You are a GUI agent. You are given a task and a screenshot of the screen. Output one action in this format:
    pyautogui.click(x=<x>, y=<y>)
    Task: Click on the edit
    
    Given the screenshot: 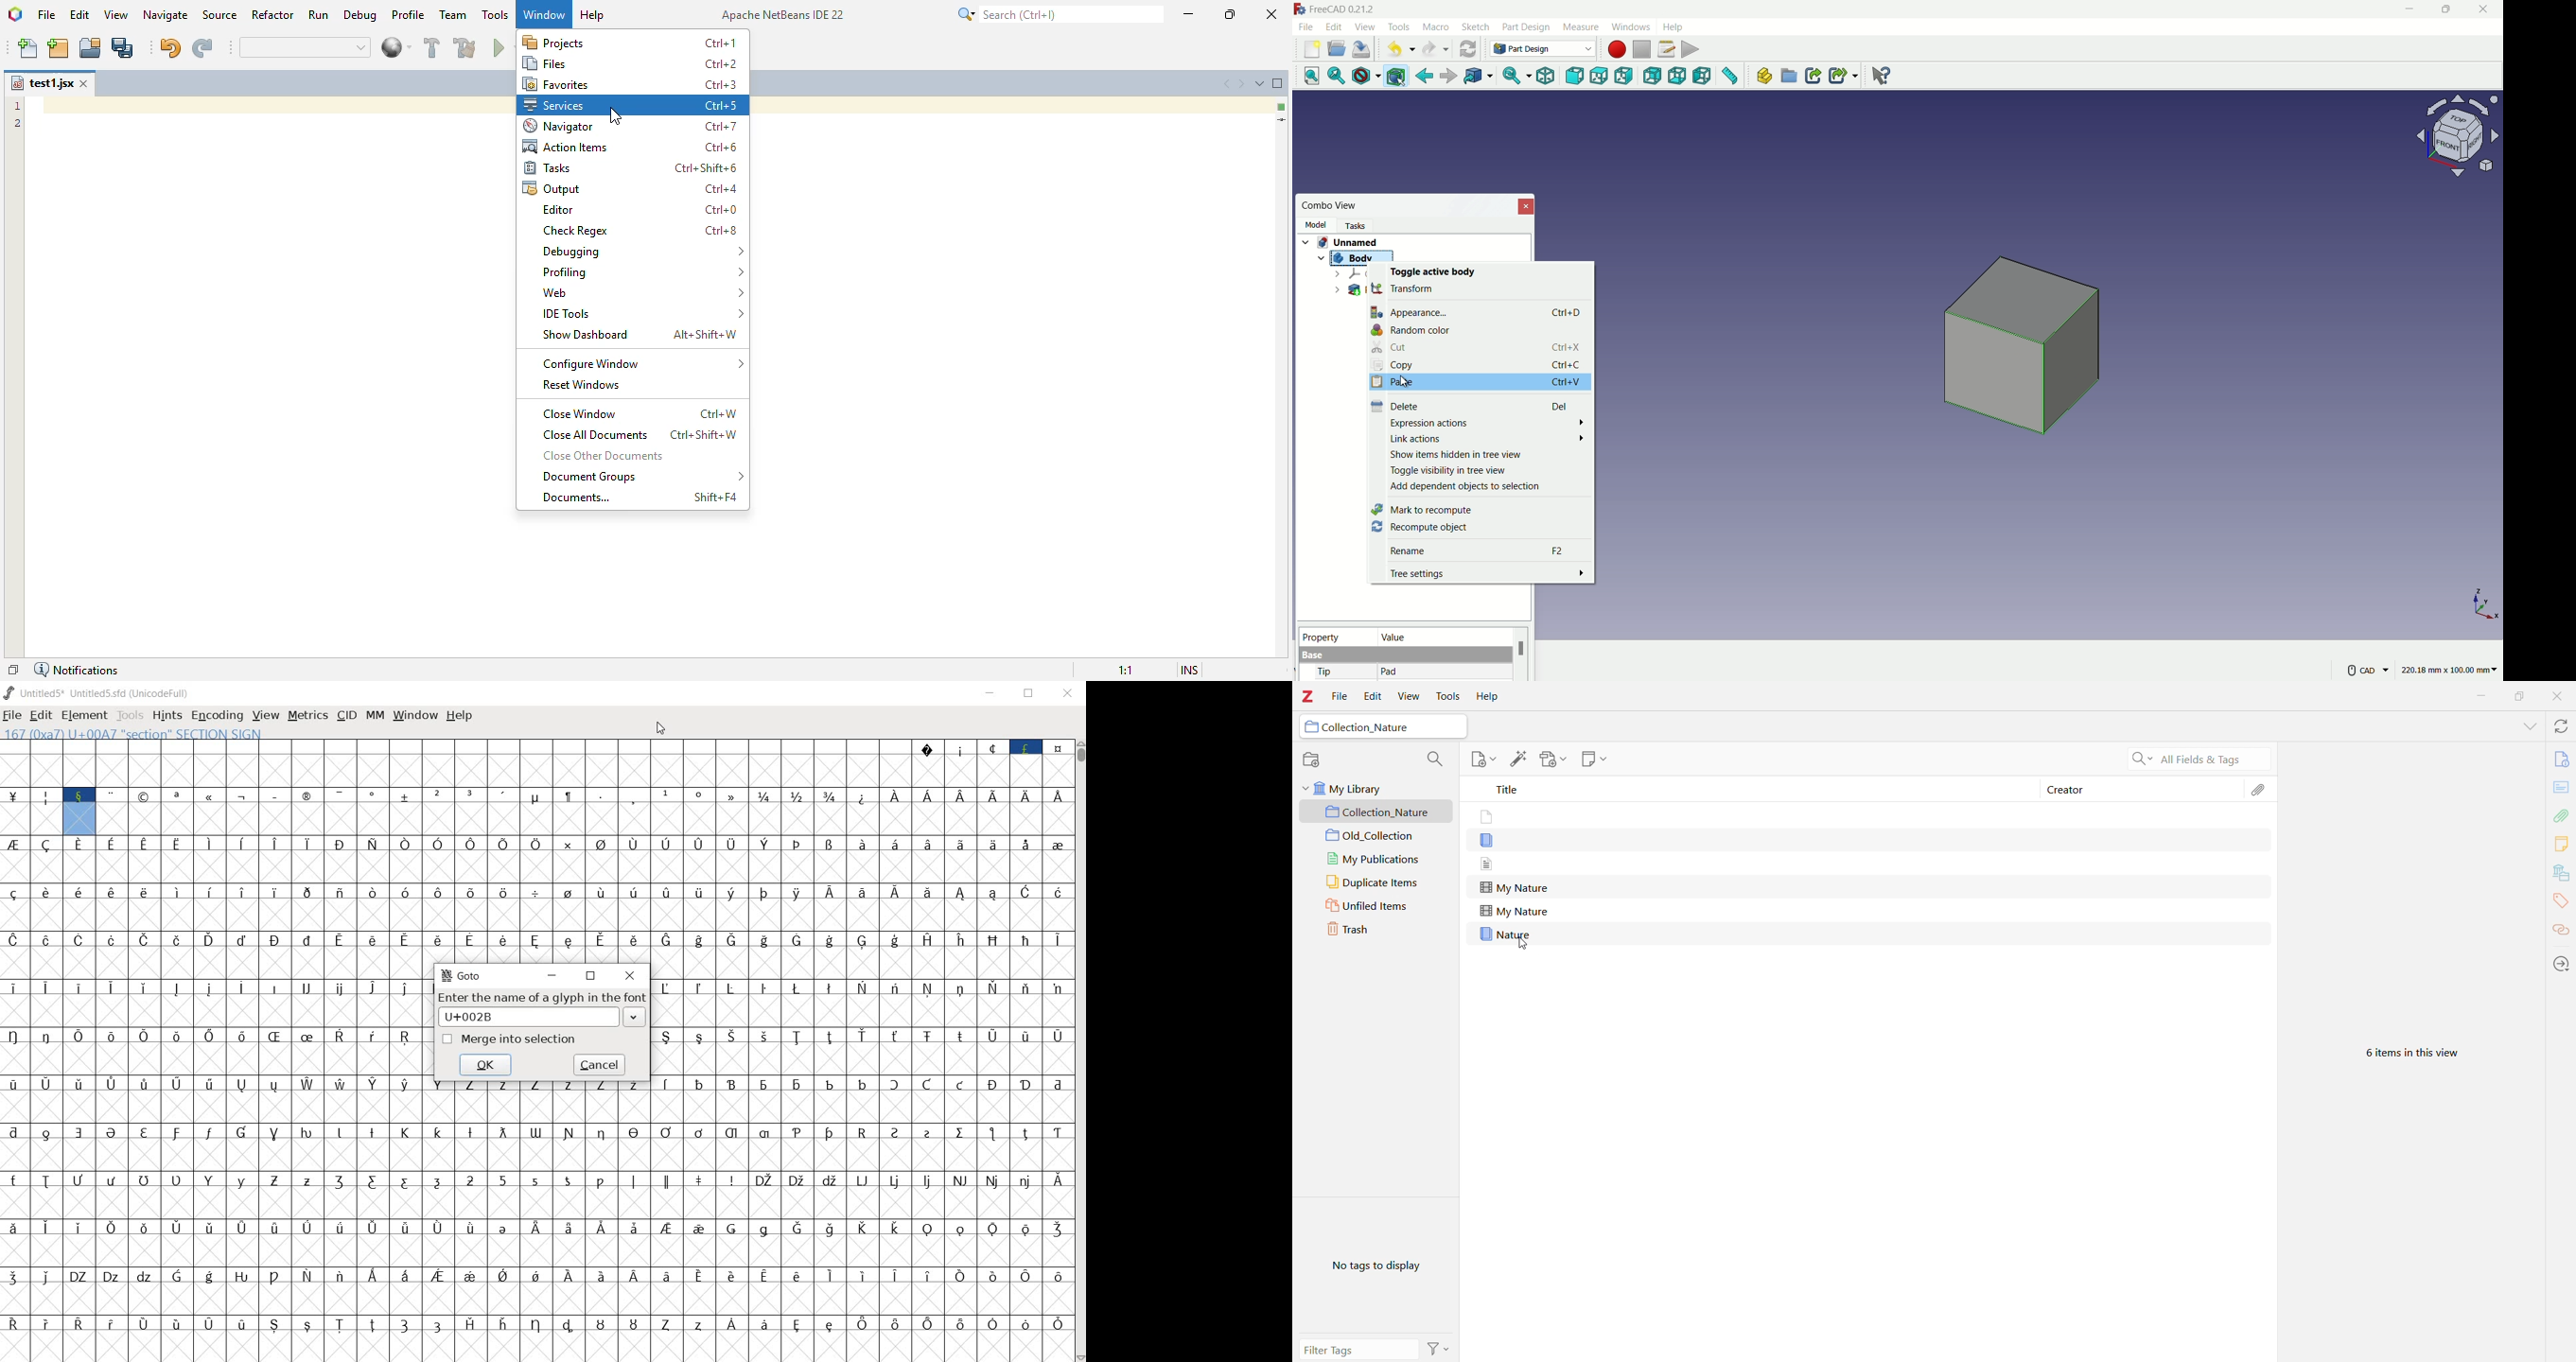 What is the action you would take?
    pyautogui.click(x=1335, y=26)
    